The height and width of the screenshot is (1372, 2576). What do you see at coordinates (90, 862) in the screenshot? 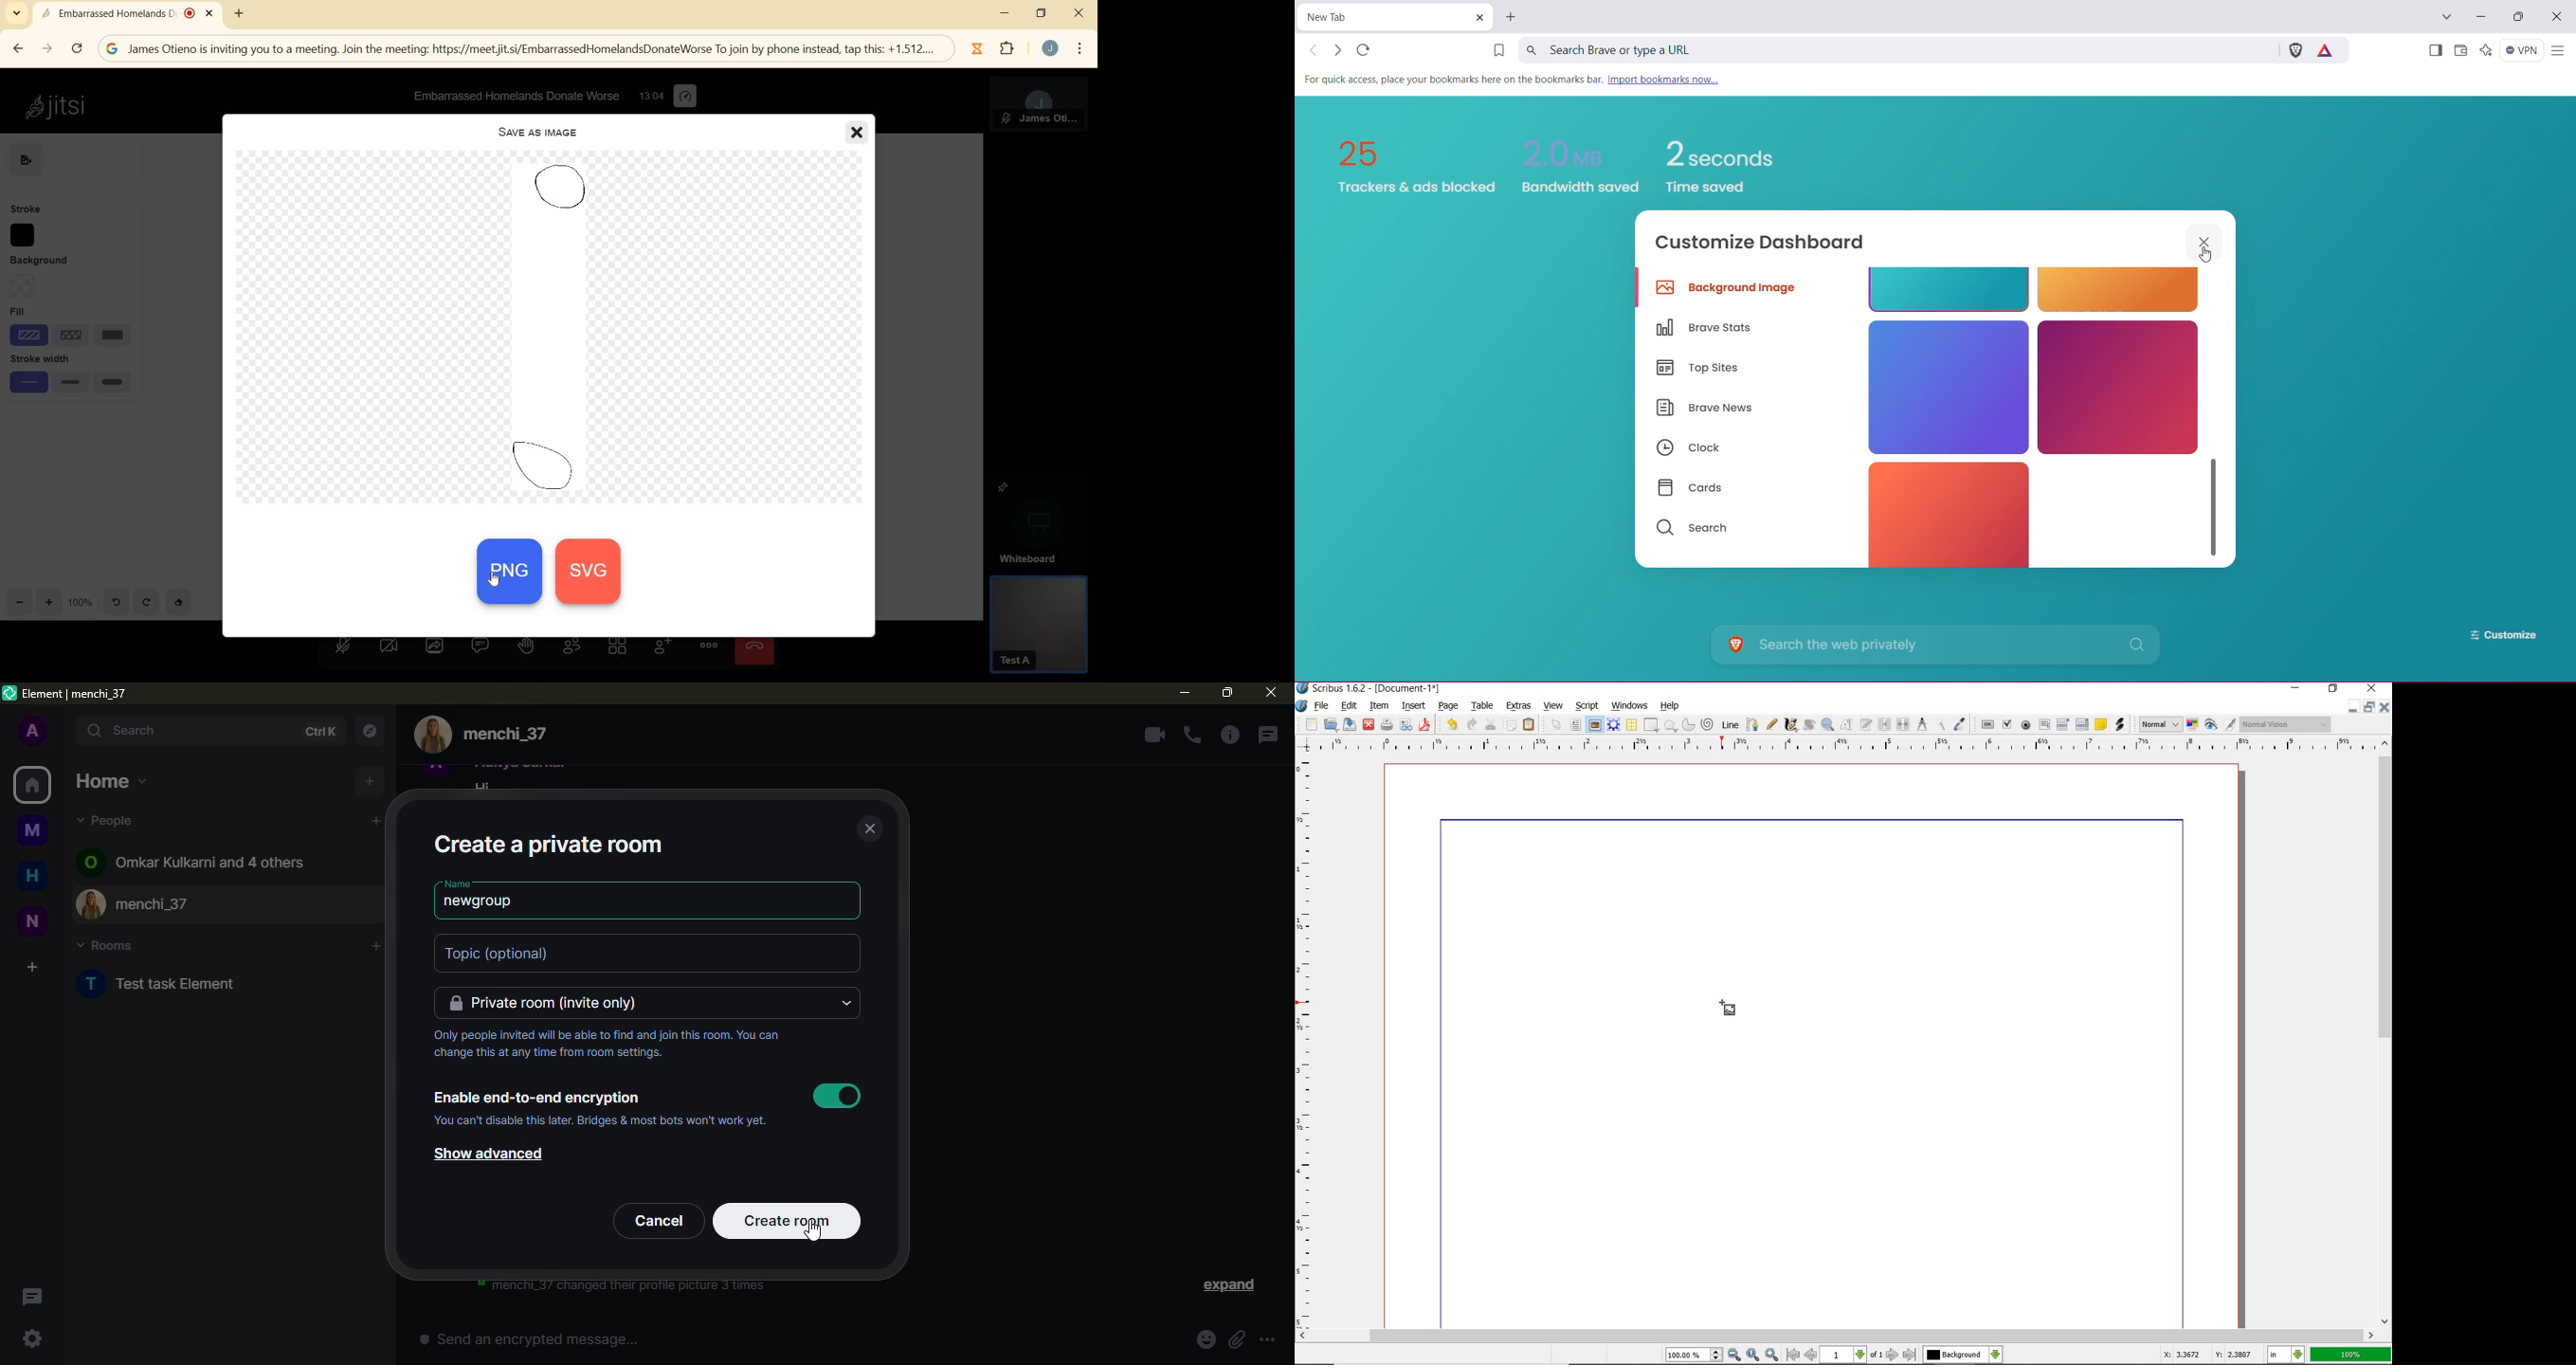
I see `Profile initials` at bounding box center [90, 862].